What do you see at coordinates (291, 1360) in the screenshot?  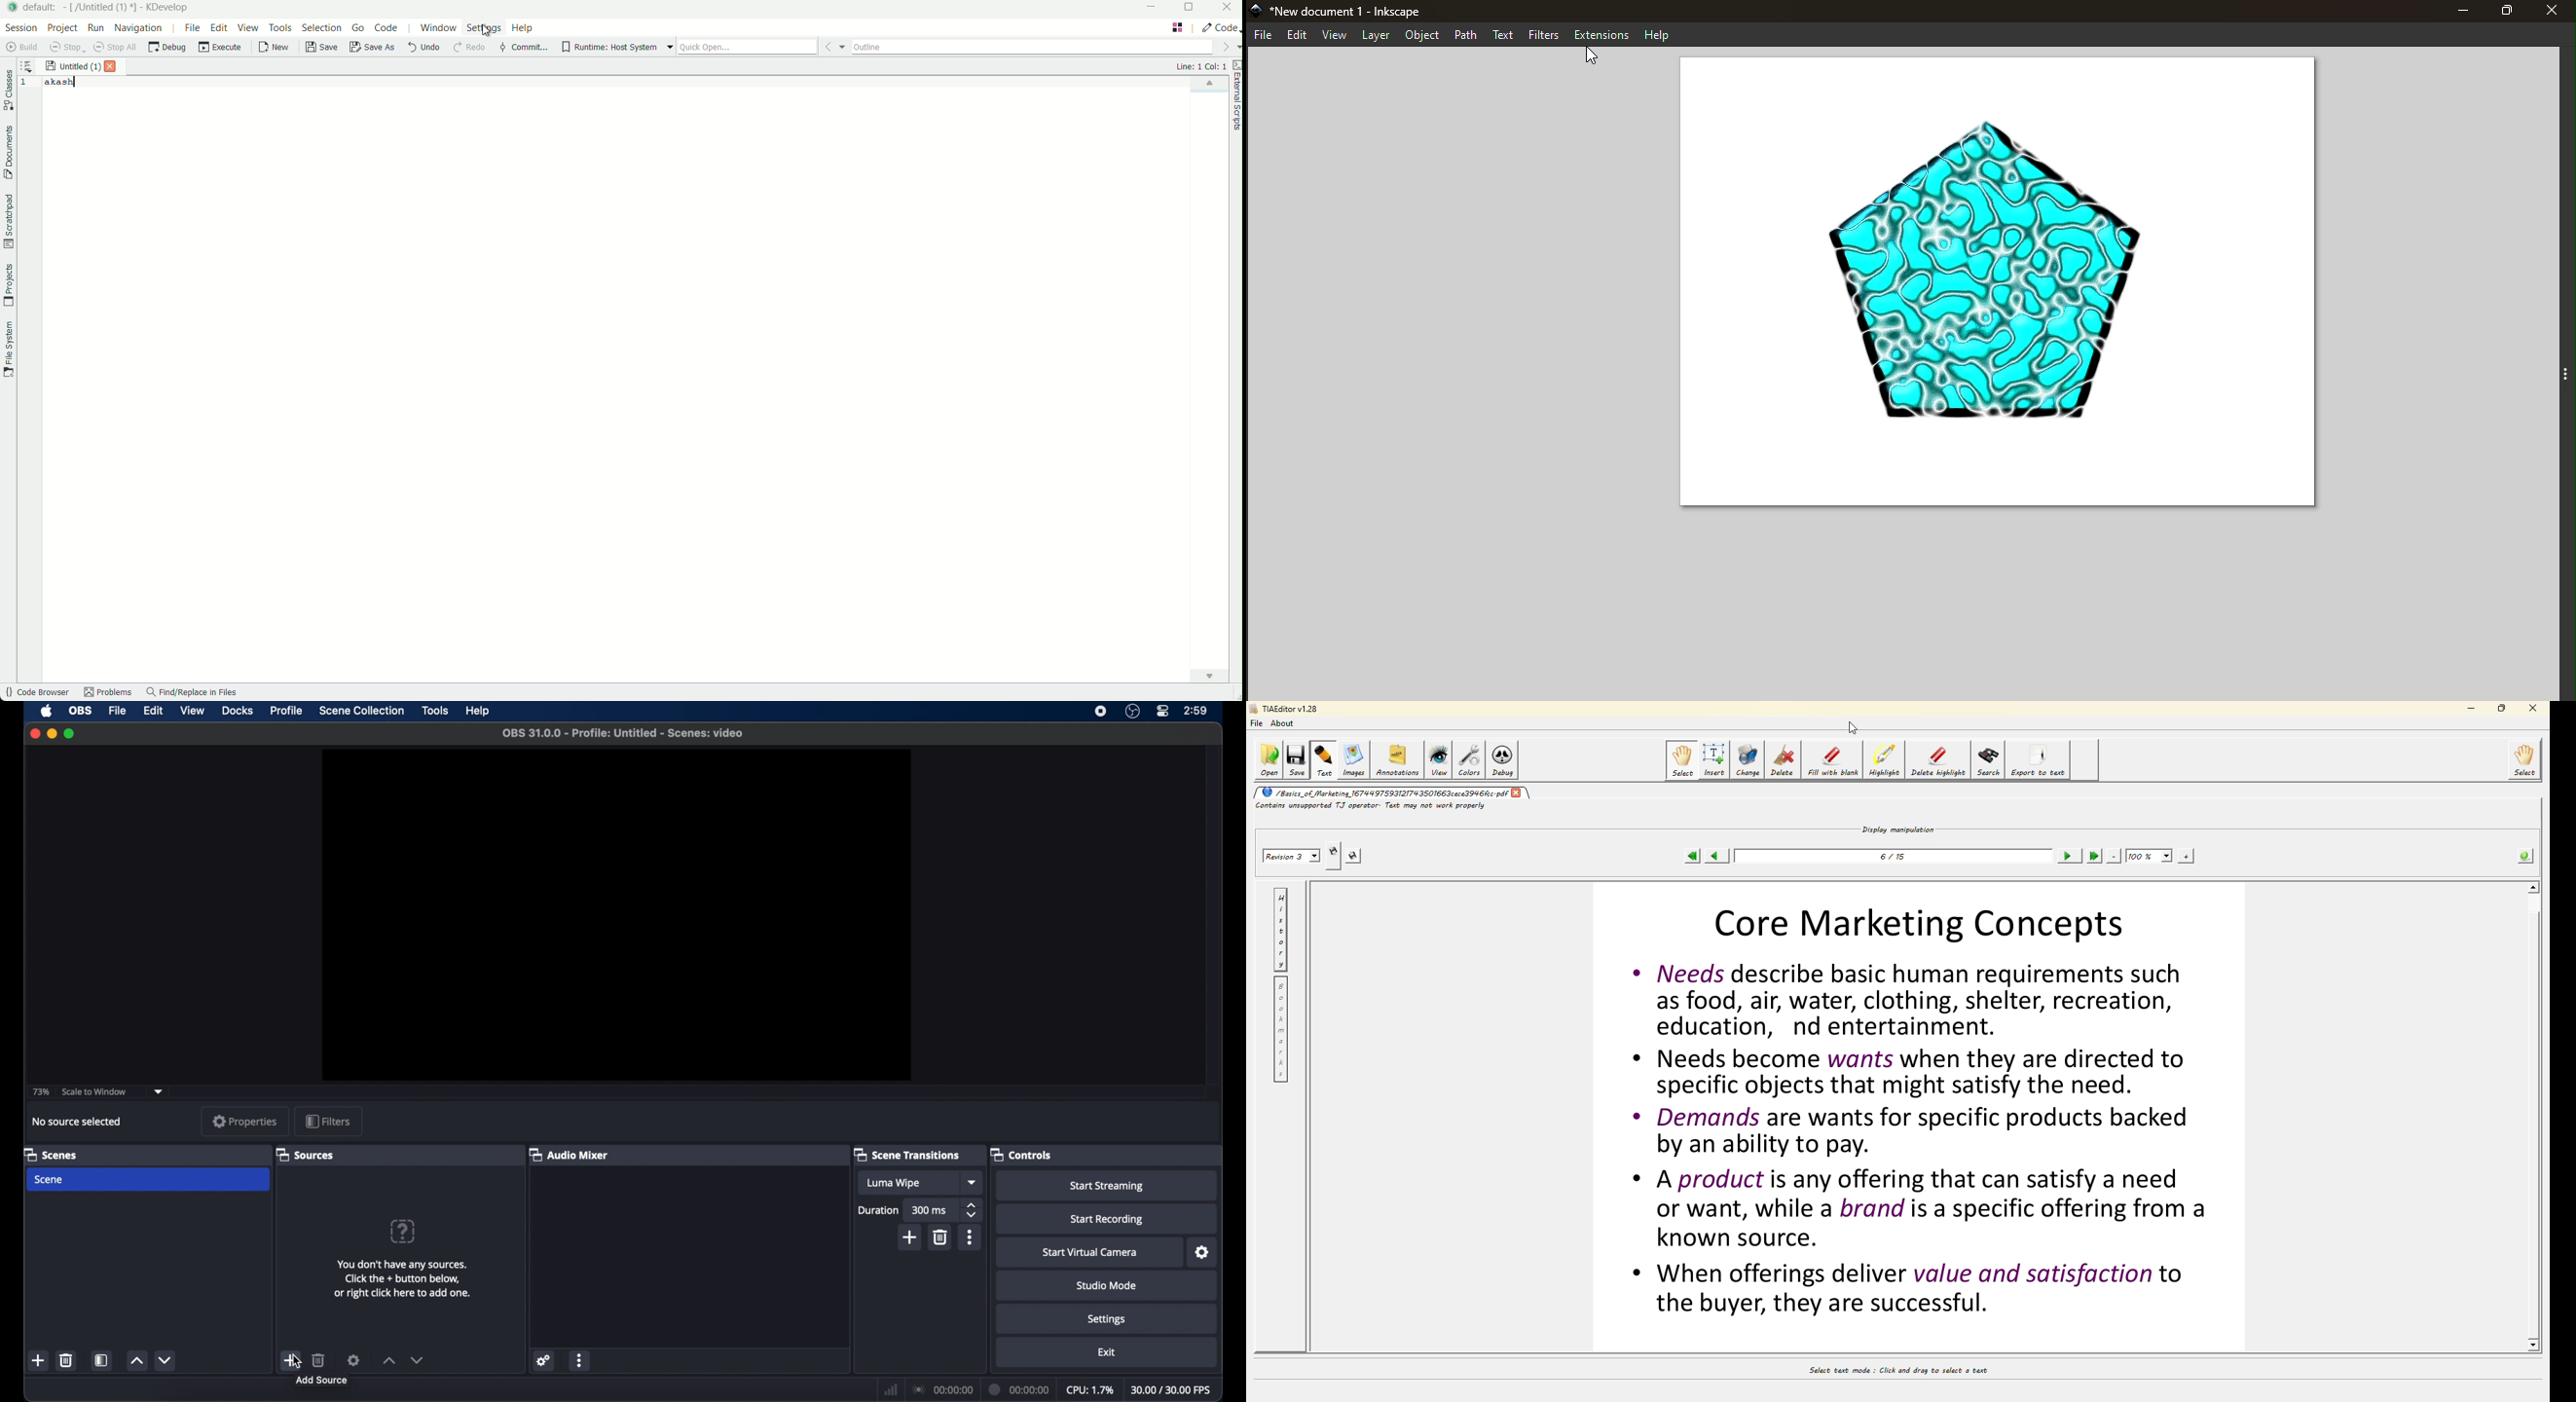 I see `add` at bounding box center [291, 1360].